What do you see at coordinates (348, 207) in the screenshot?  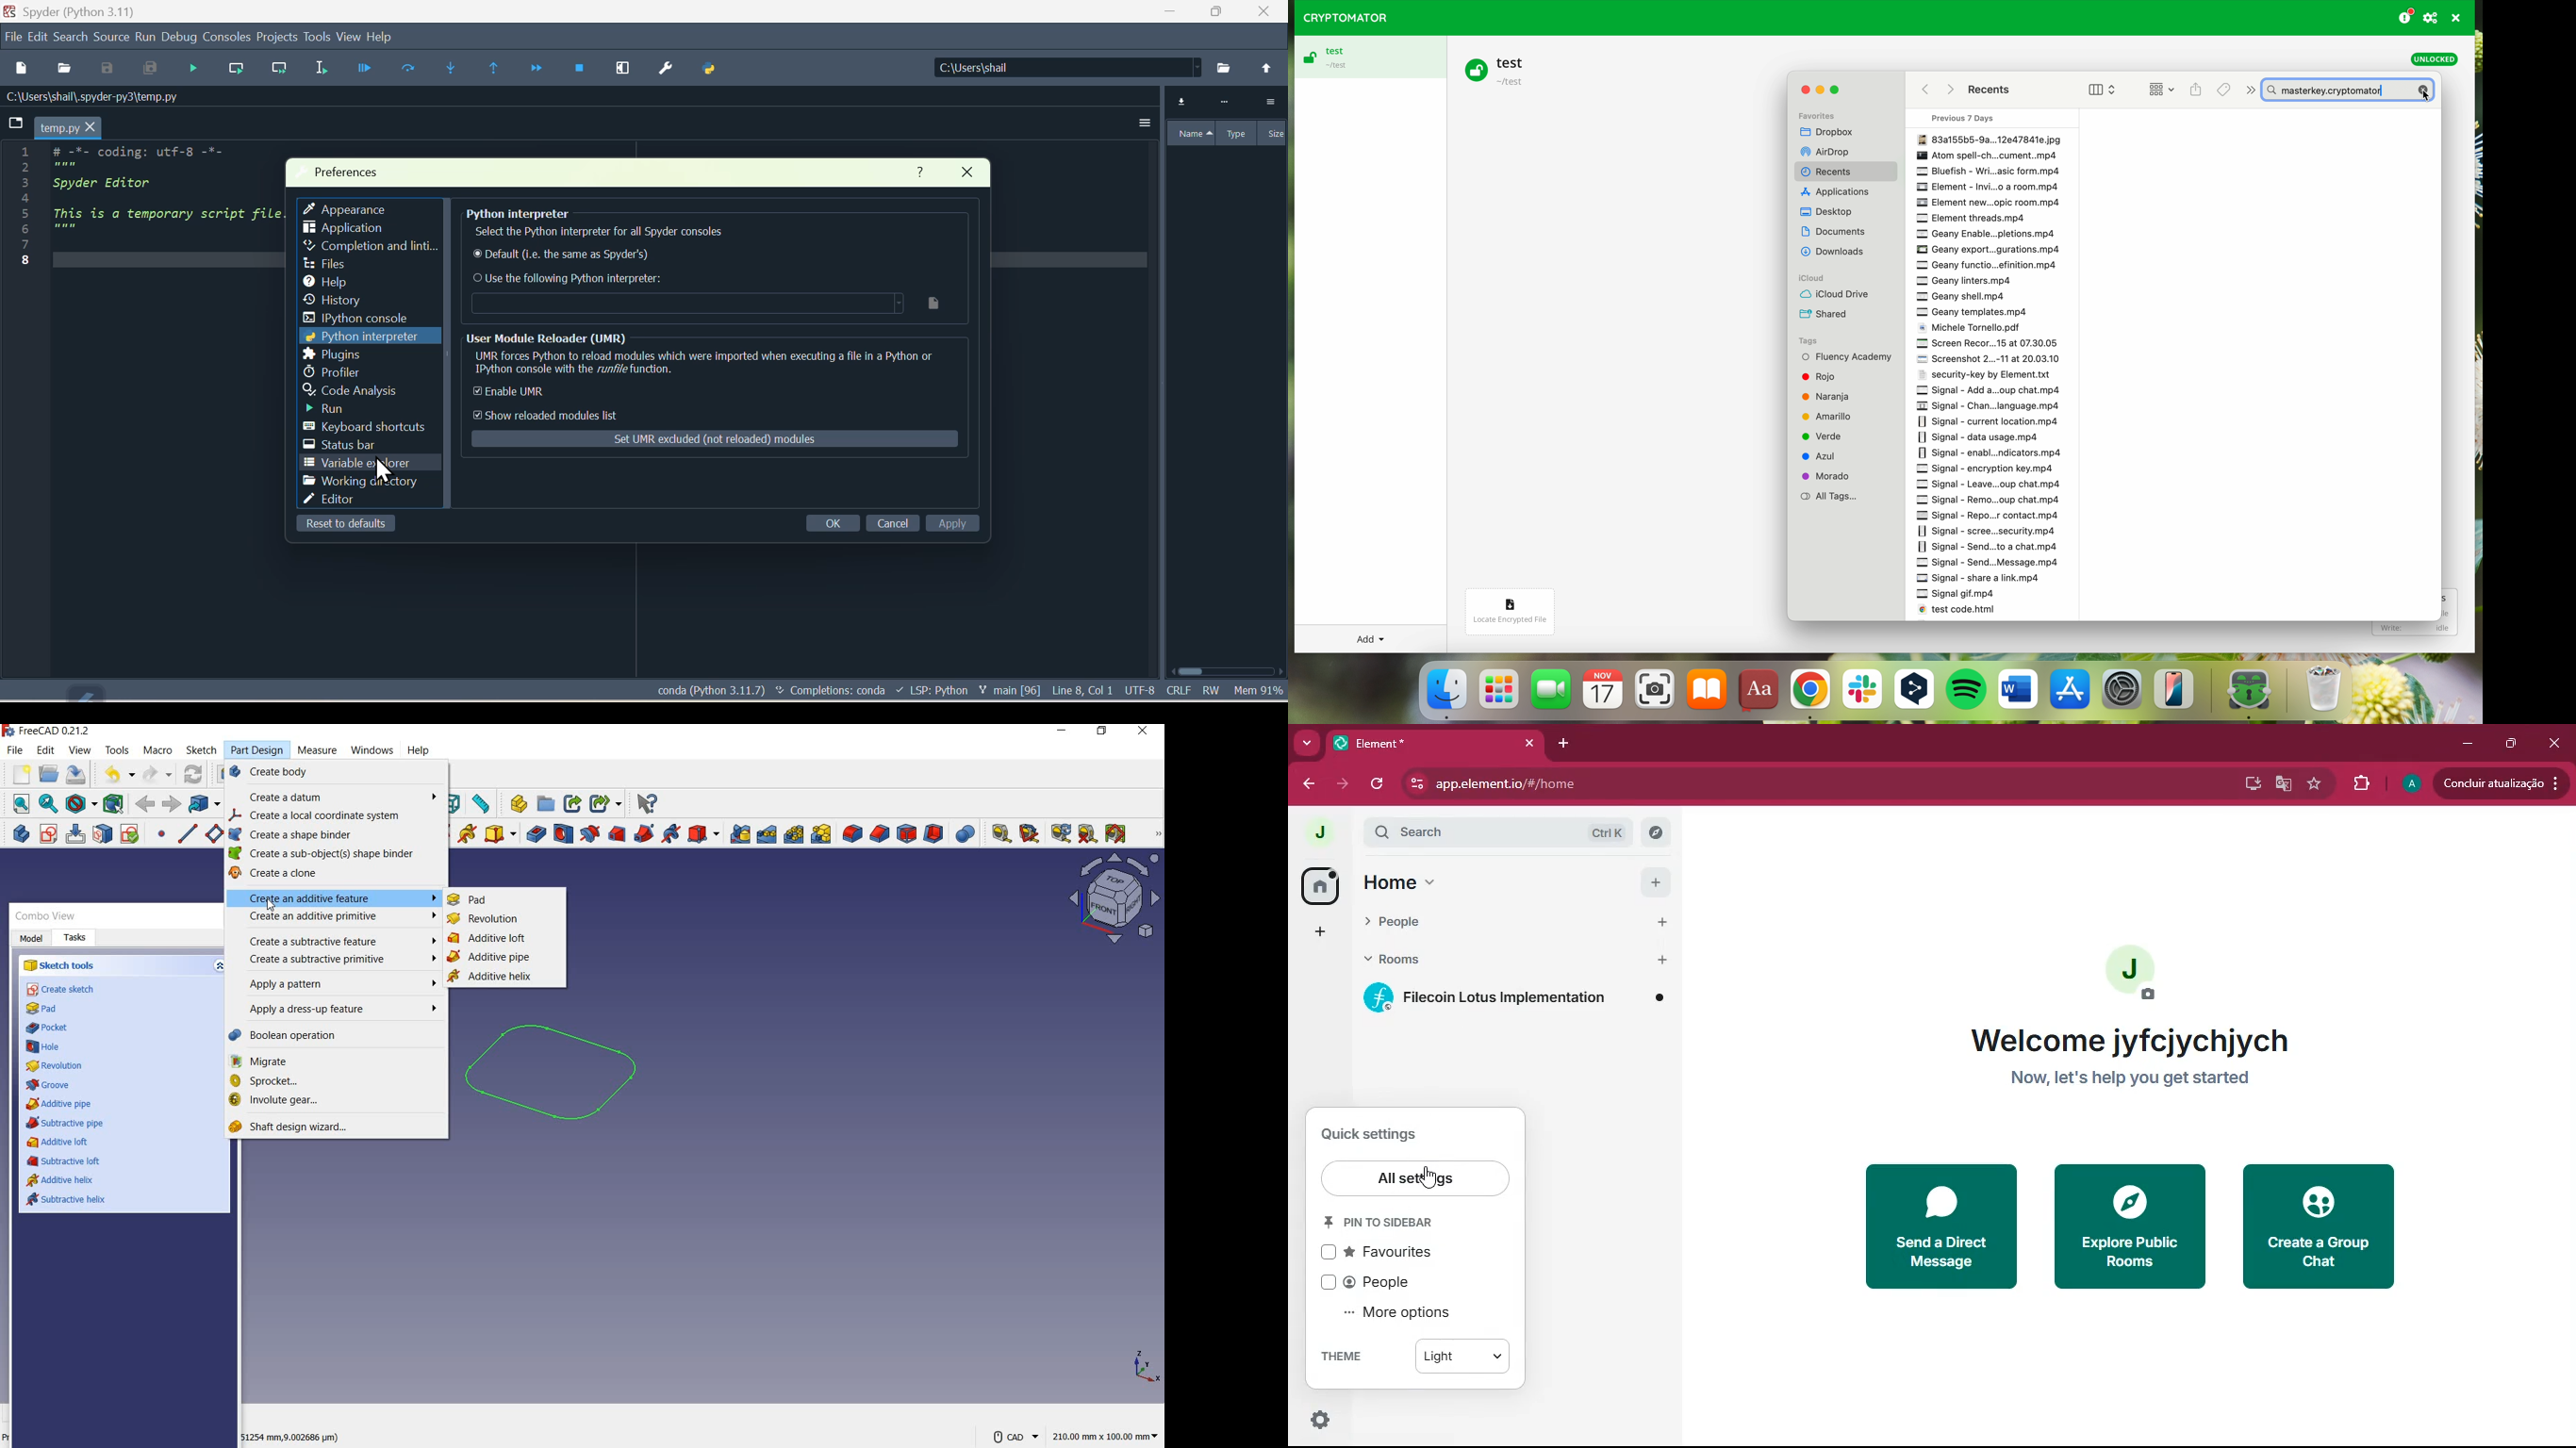 I see `Appearance` at bounding box center [348, 207].